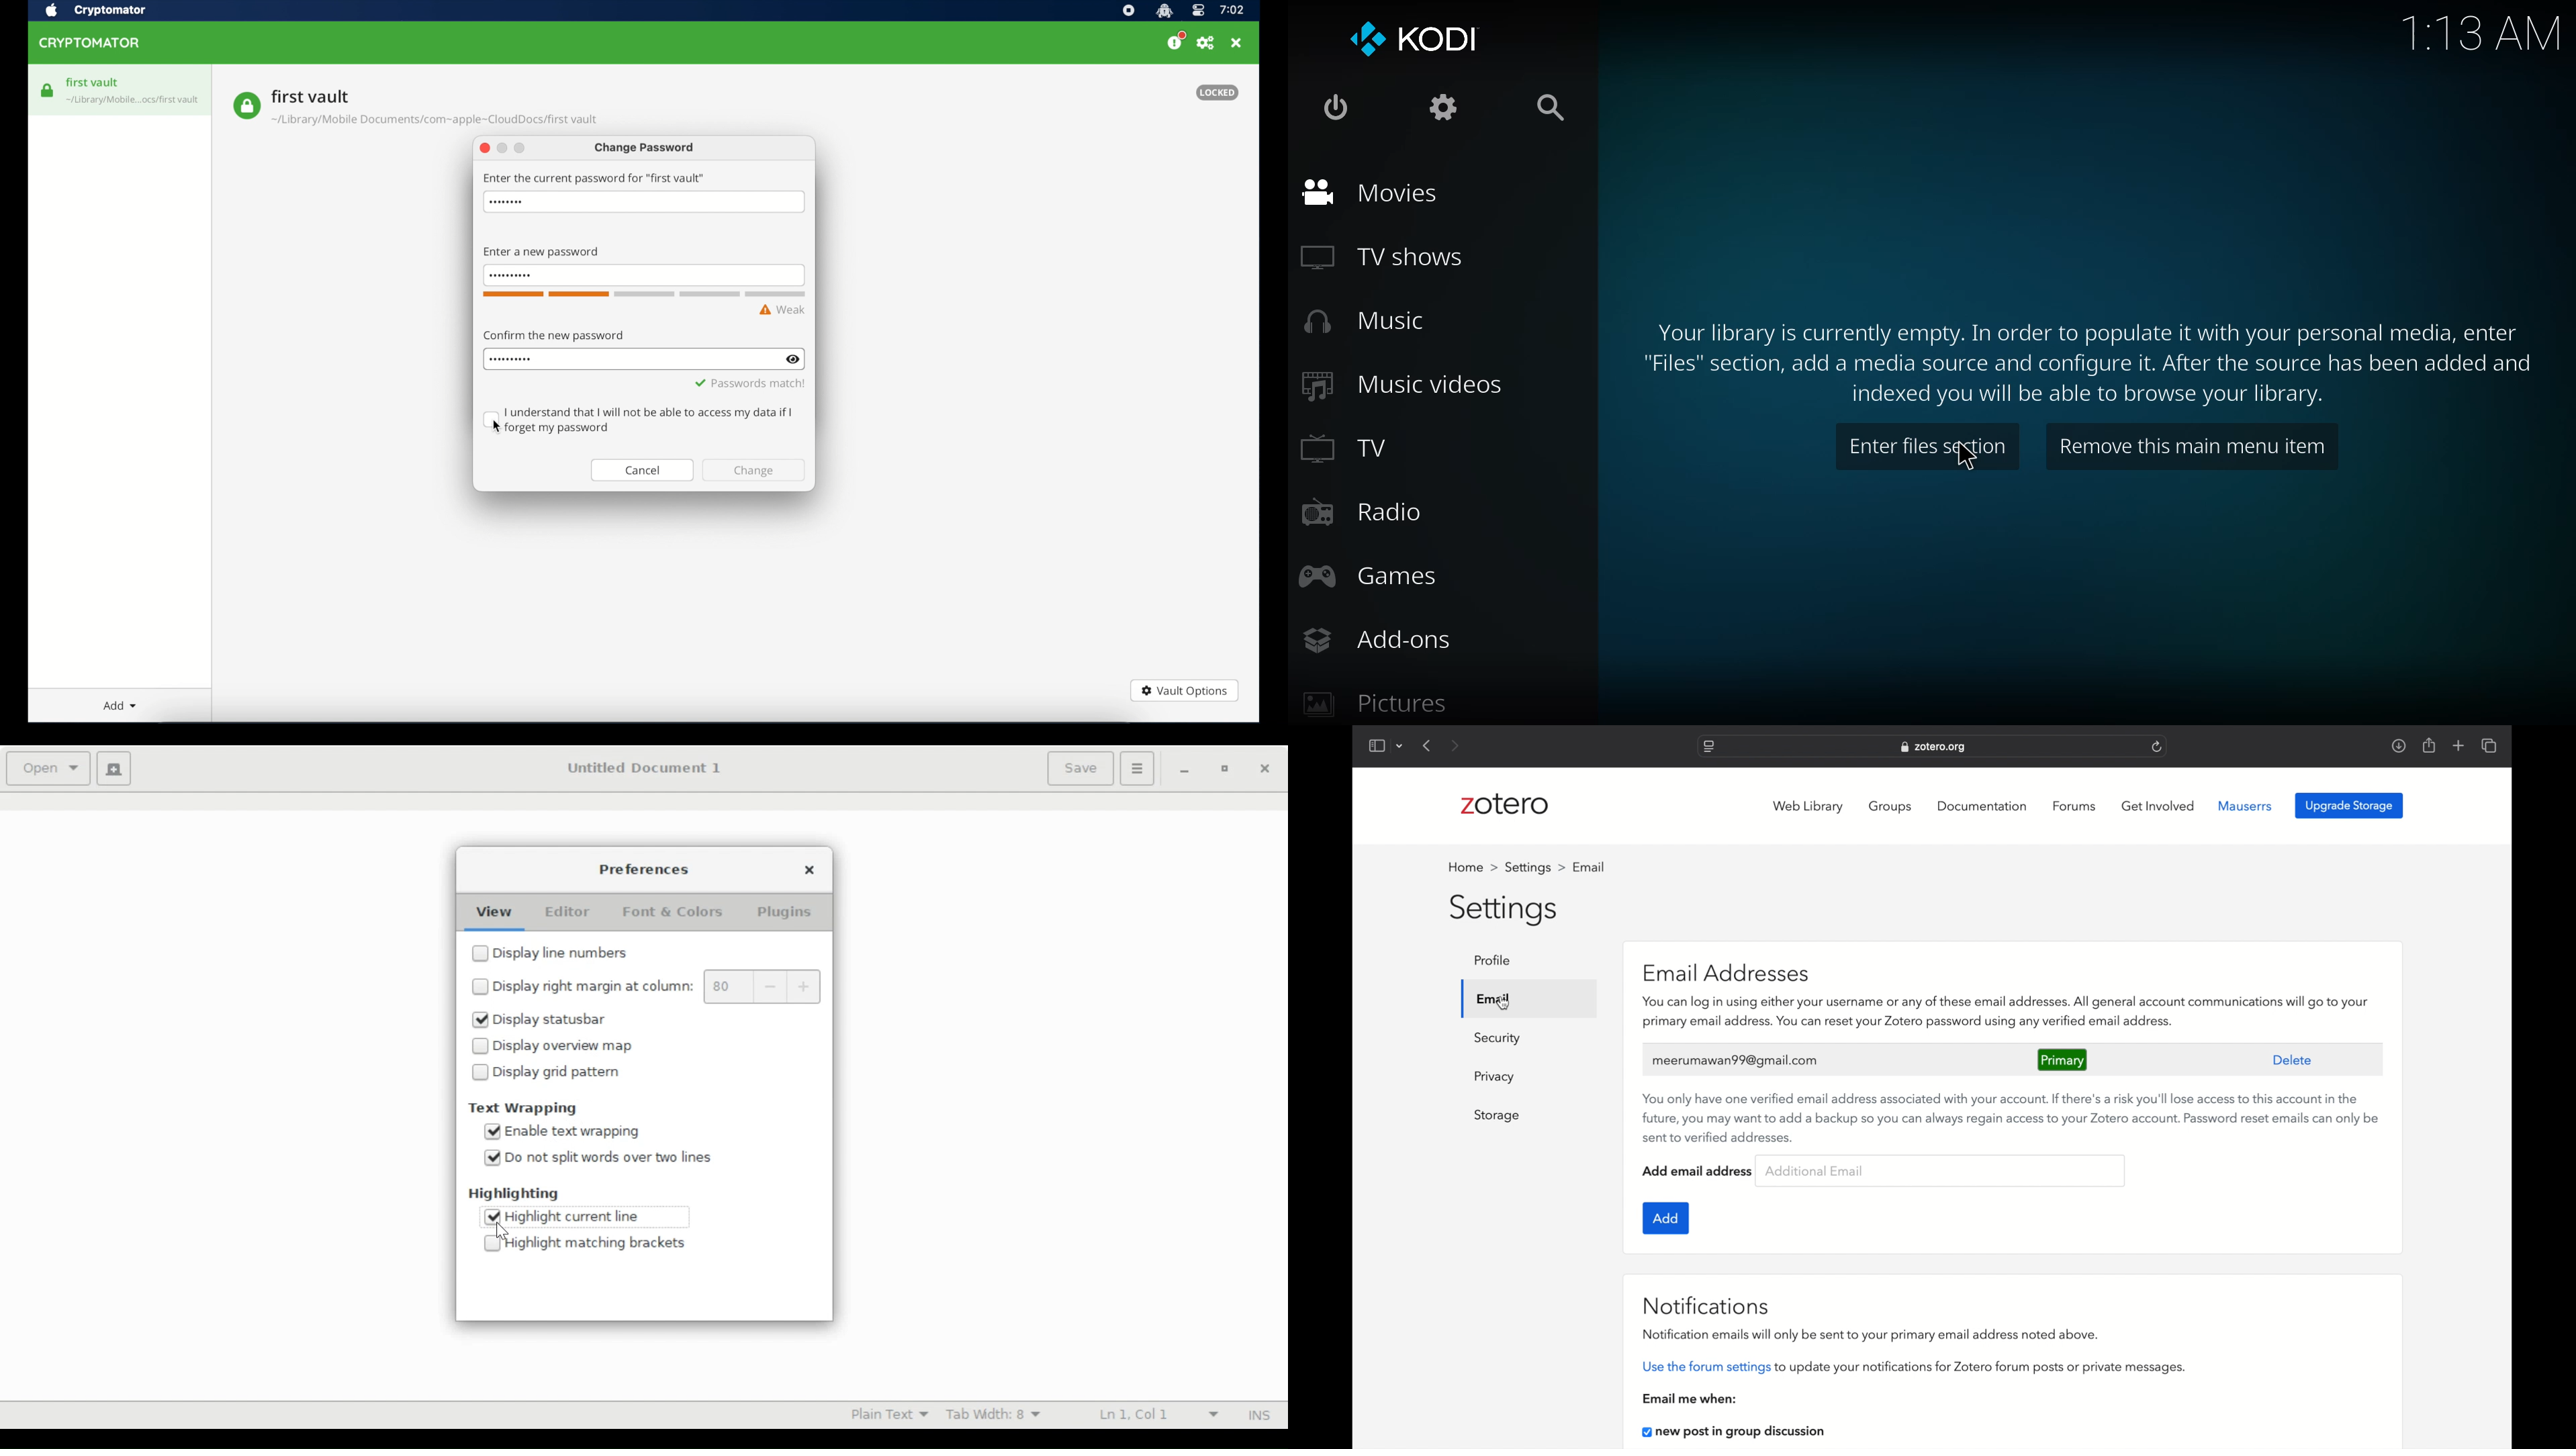 This screenshot has width=2576, height=1456. Describe the element at coordinates (2010, 1118) in the screenshot. I see `You only have one verified email address associated with your account. If there's a risk you'll lose access to this account in the
future, you may want to add a backup so you can always regain access to your Zotero account. Password reset emails can only be
sent to verified addresses.` at that location.